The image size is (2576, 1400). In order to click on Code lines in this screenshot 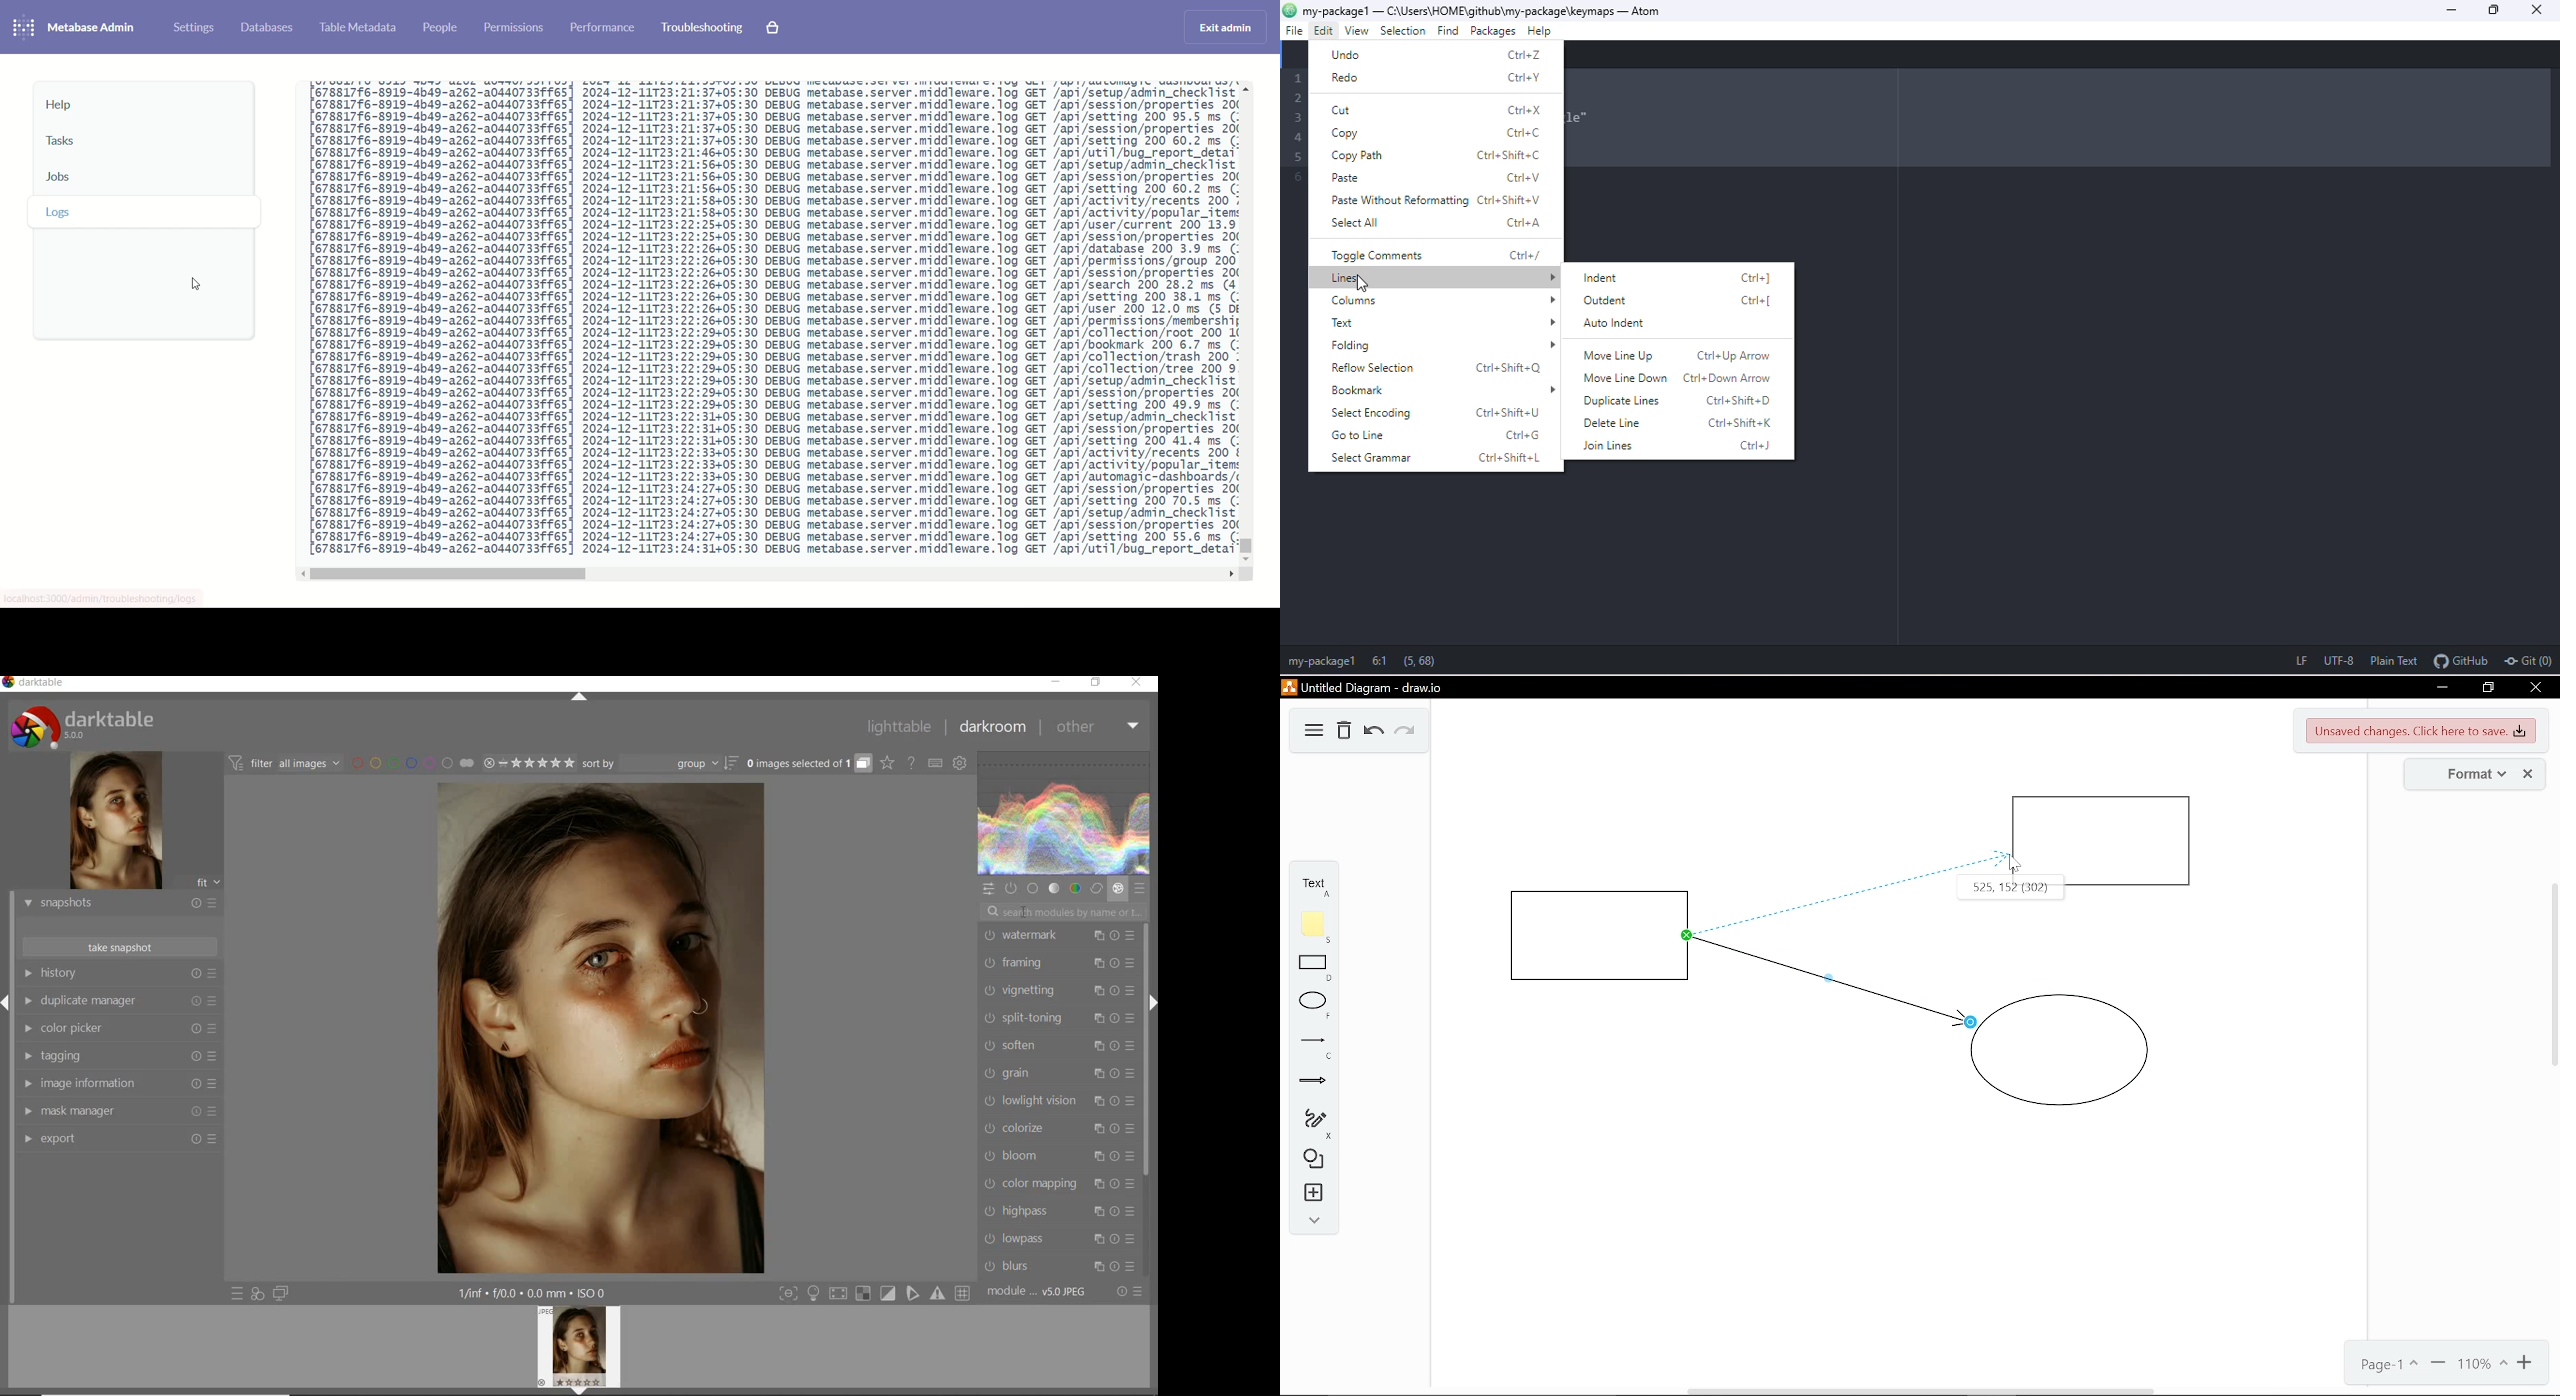, I will do `click(1292, 131)`.